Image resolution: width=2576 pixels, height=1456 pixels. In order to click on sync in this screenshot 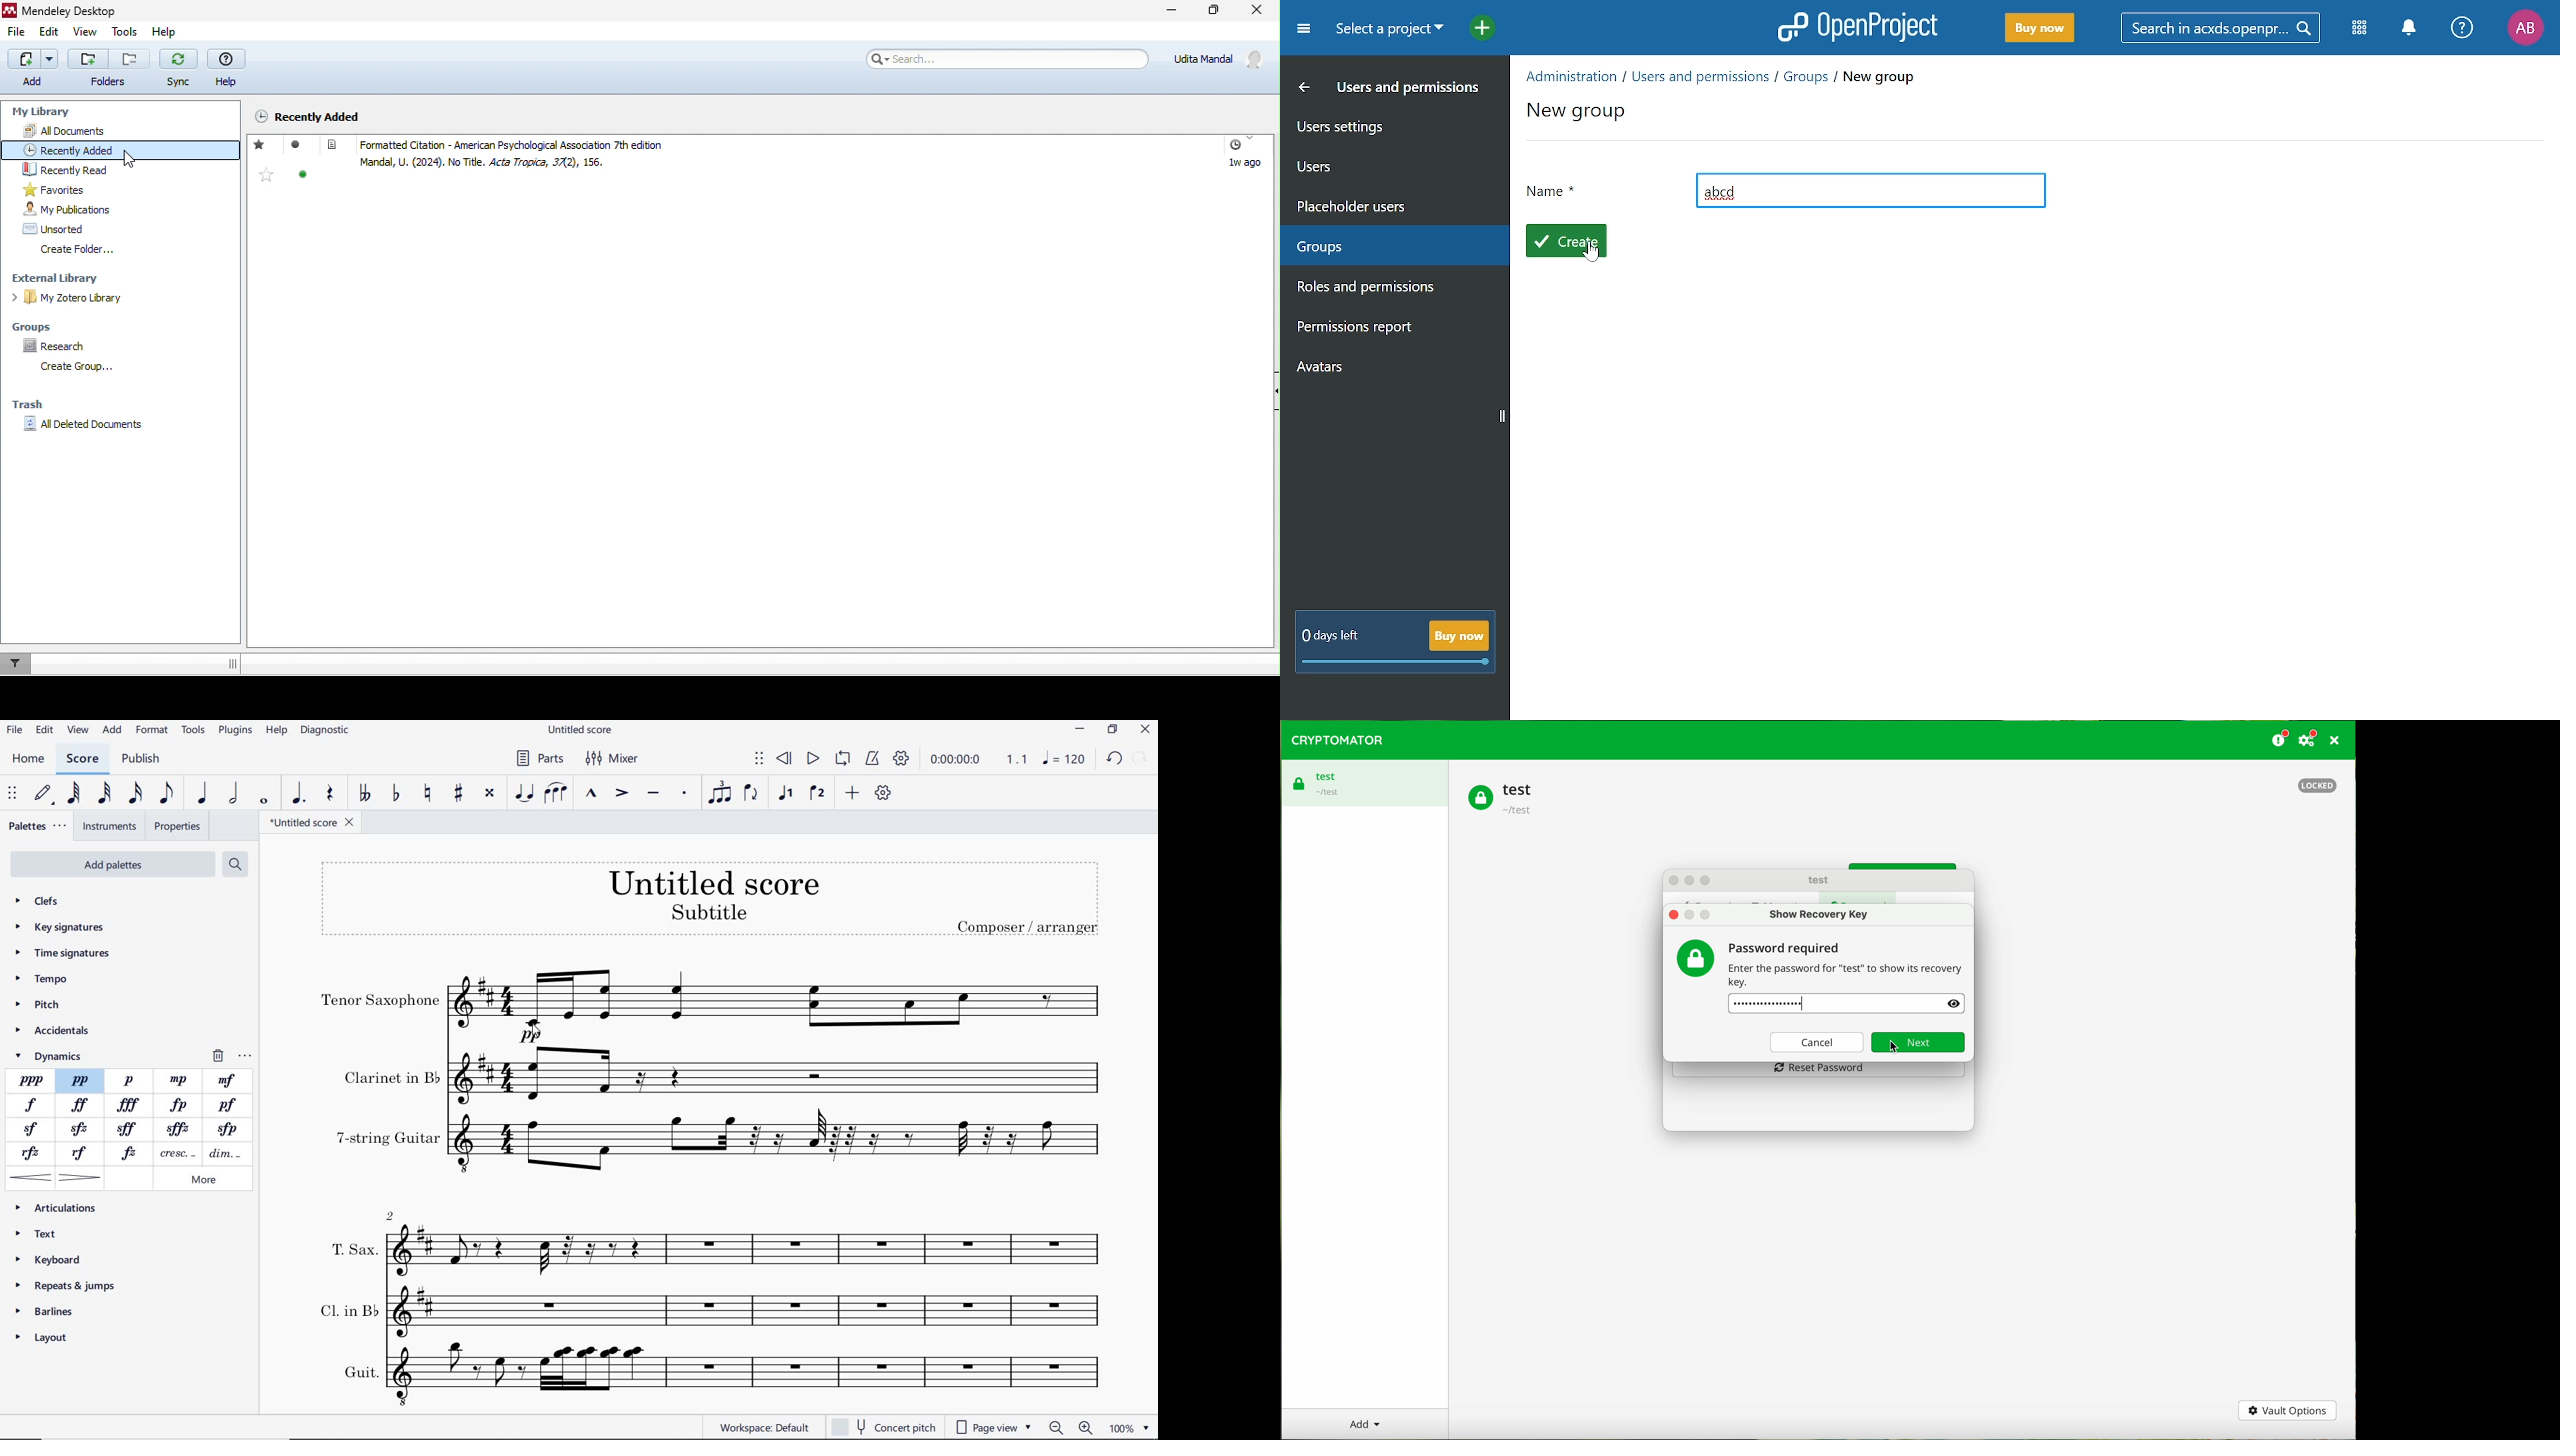, I will do `click(178, 67)`.